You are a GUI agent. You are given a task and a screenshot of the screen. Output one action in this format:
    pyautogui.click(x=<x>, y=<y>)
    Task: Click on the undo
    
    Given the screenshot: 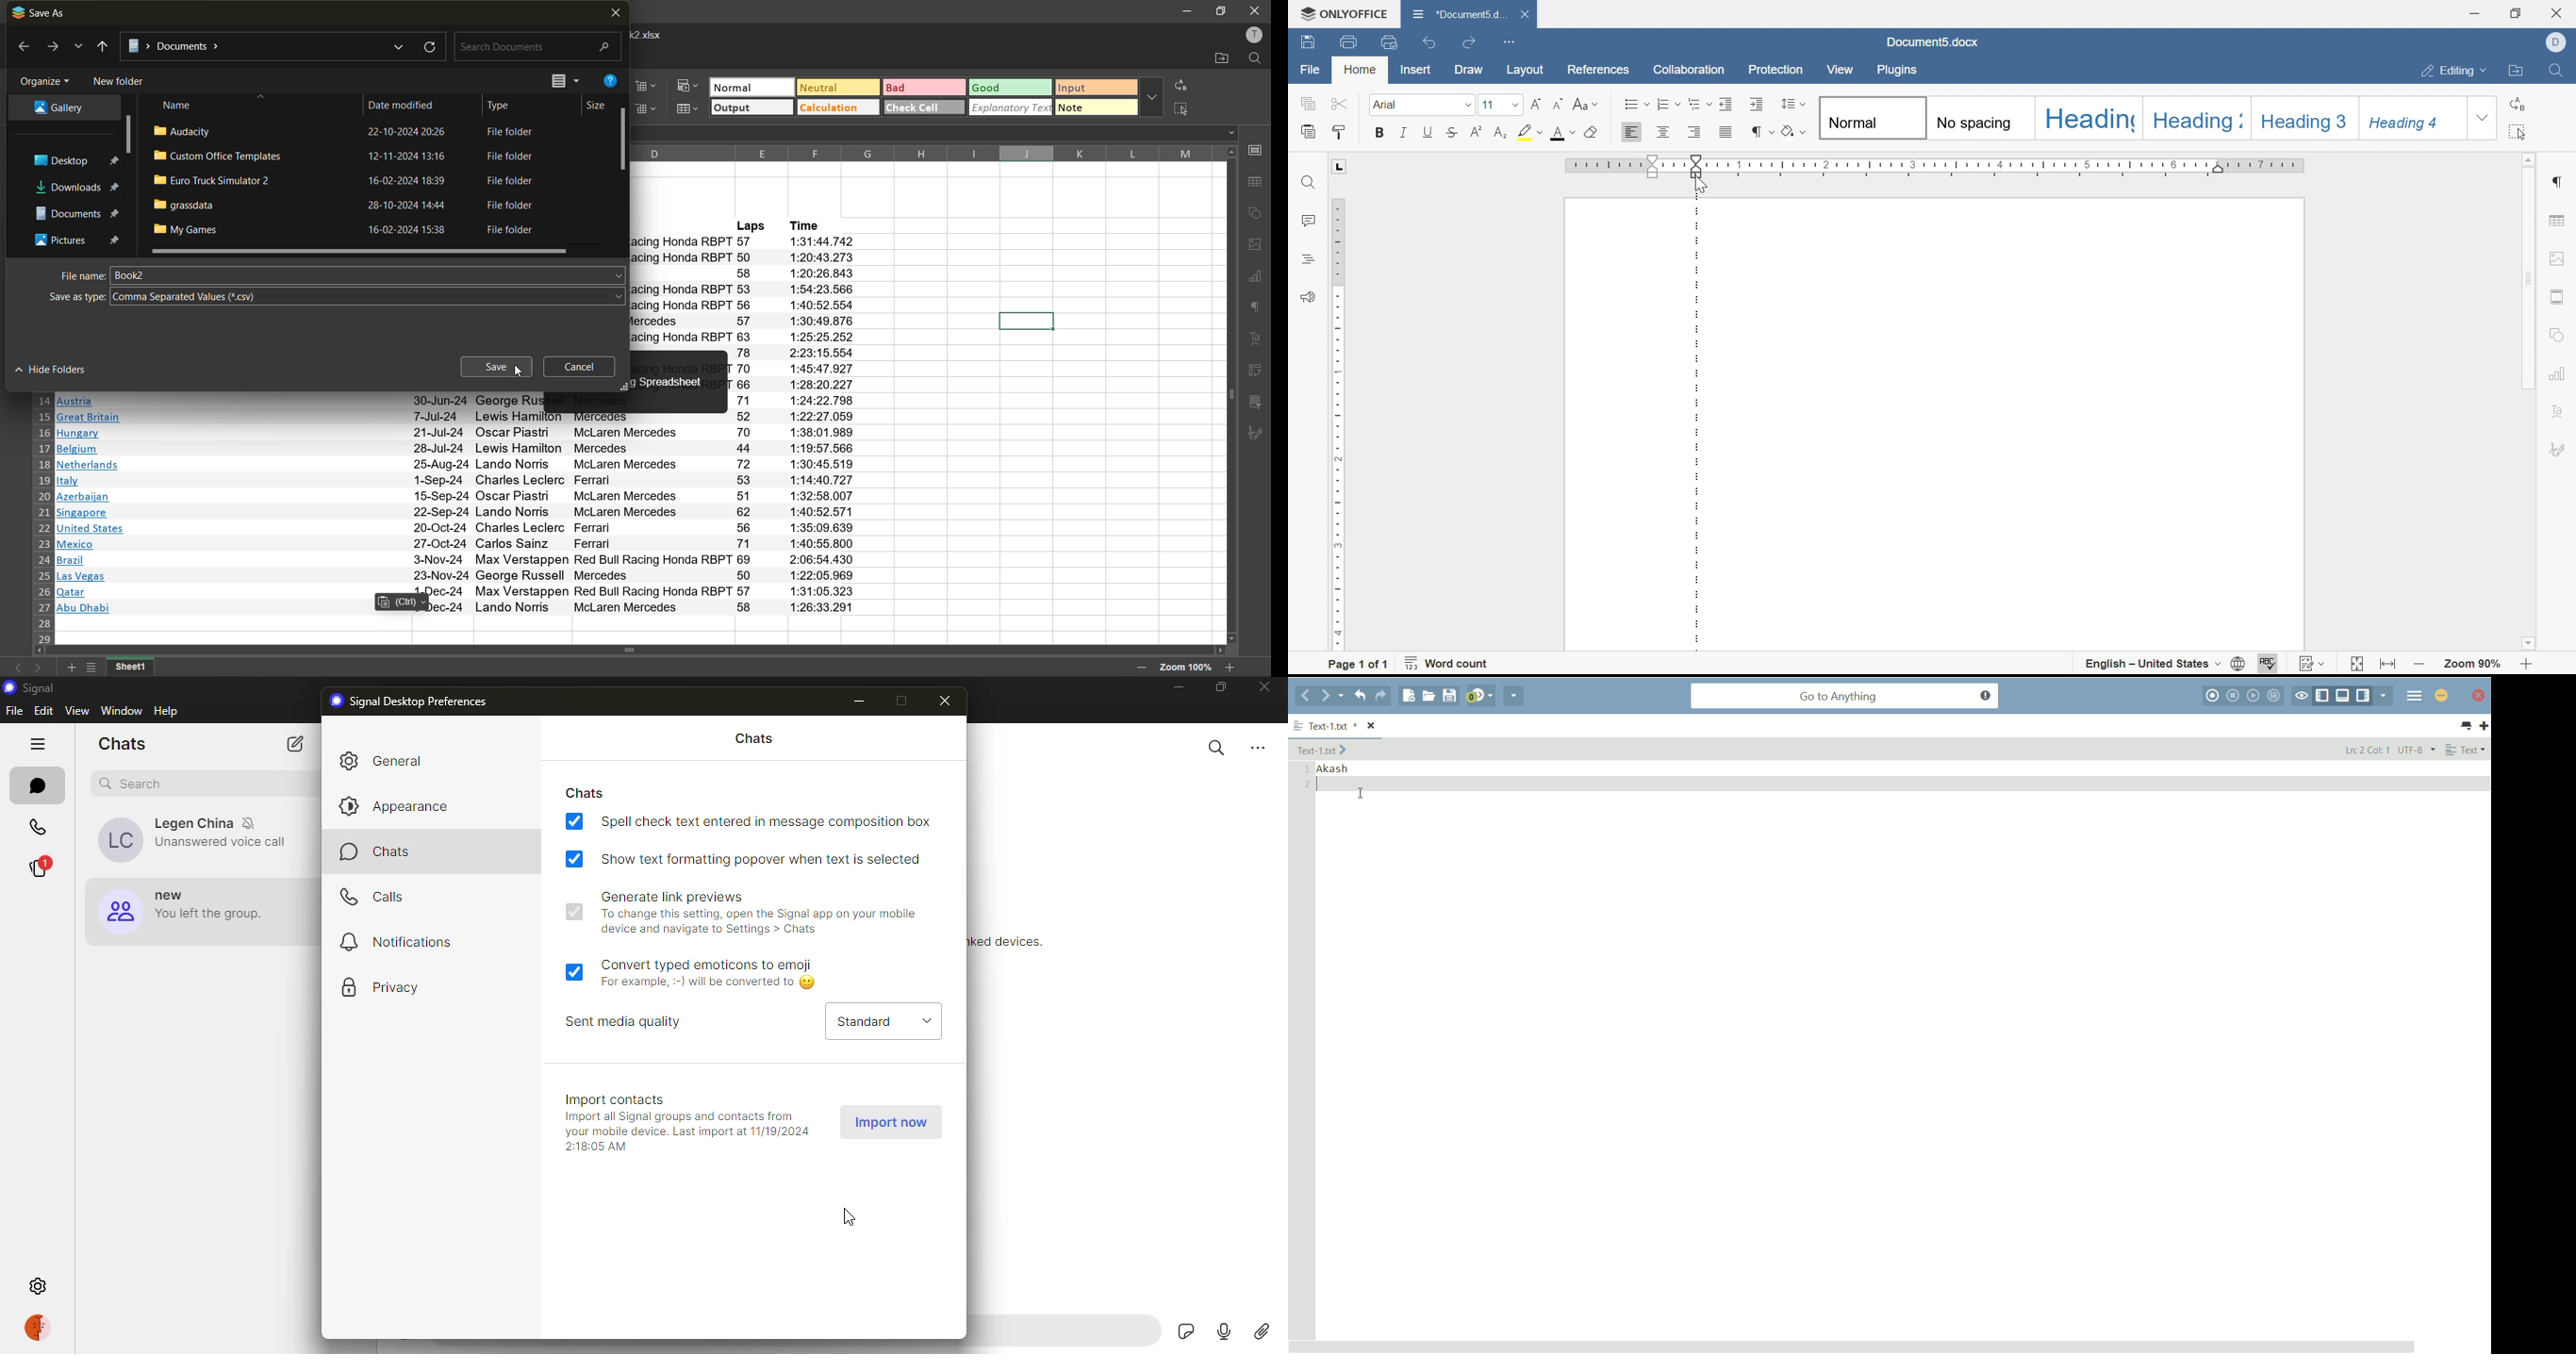 What is the action you would take?
    pyautogui.click(x=1429, y=42)
    